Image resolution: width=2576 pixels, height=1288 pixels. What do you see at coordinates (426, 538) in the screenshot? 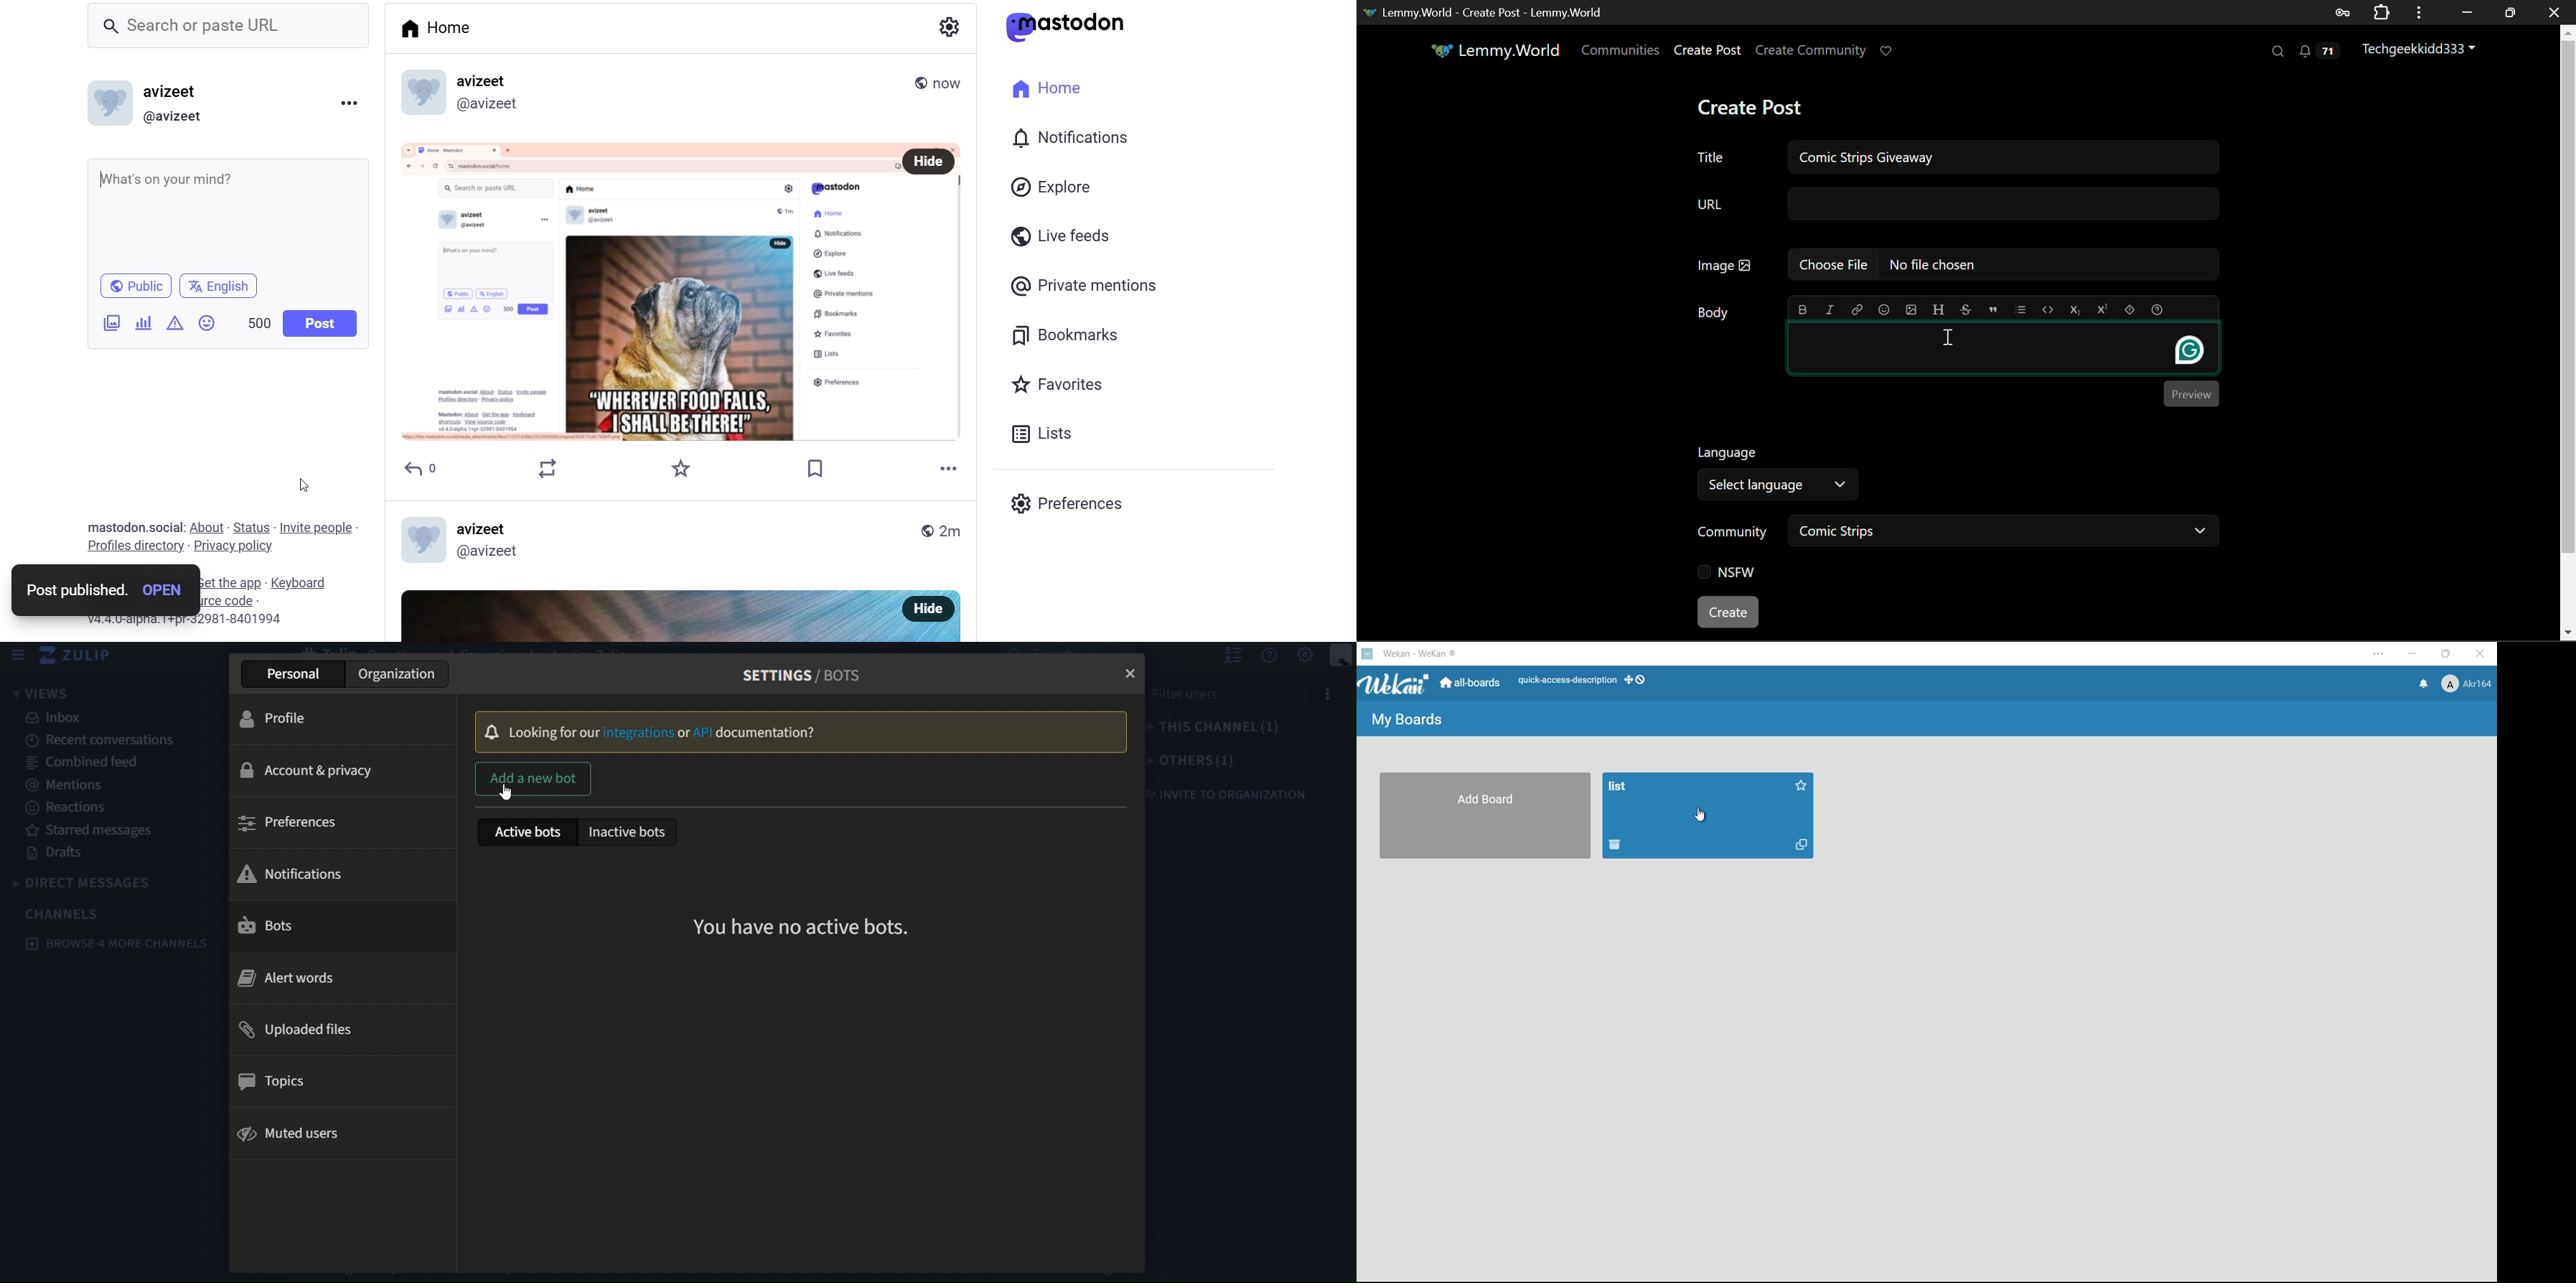
I see `profile picute` at bounding box center [426, 538].